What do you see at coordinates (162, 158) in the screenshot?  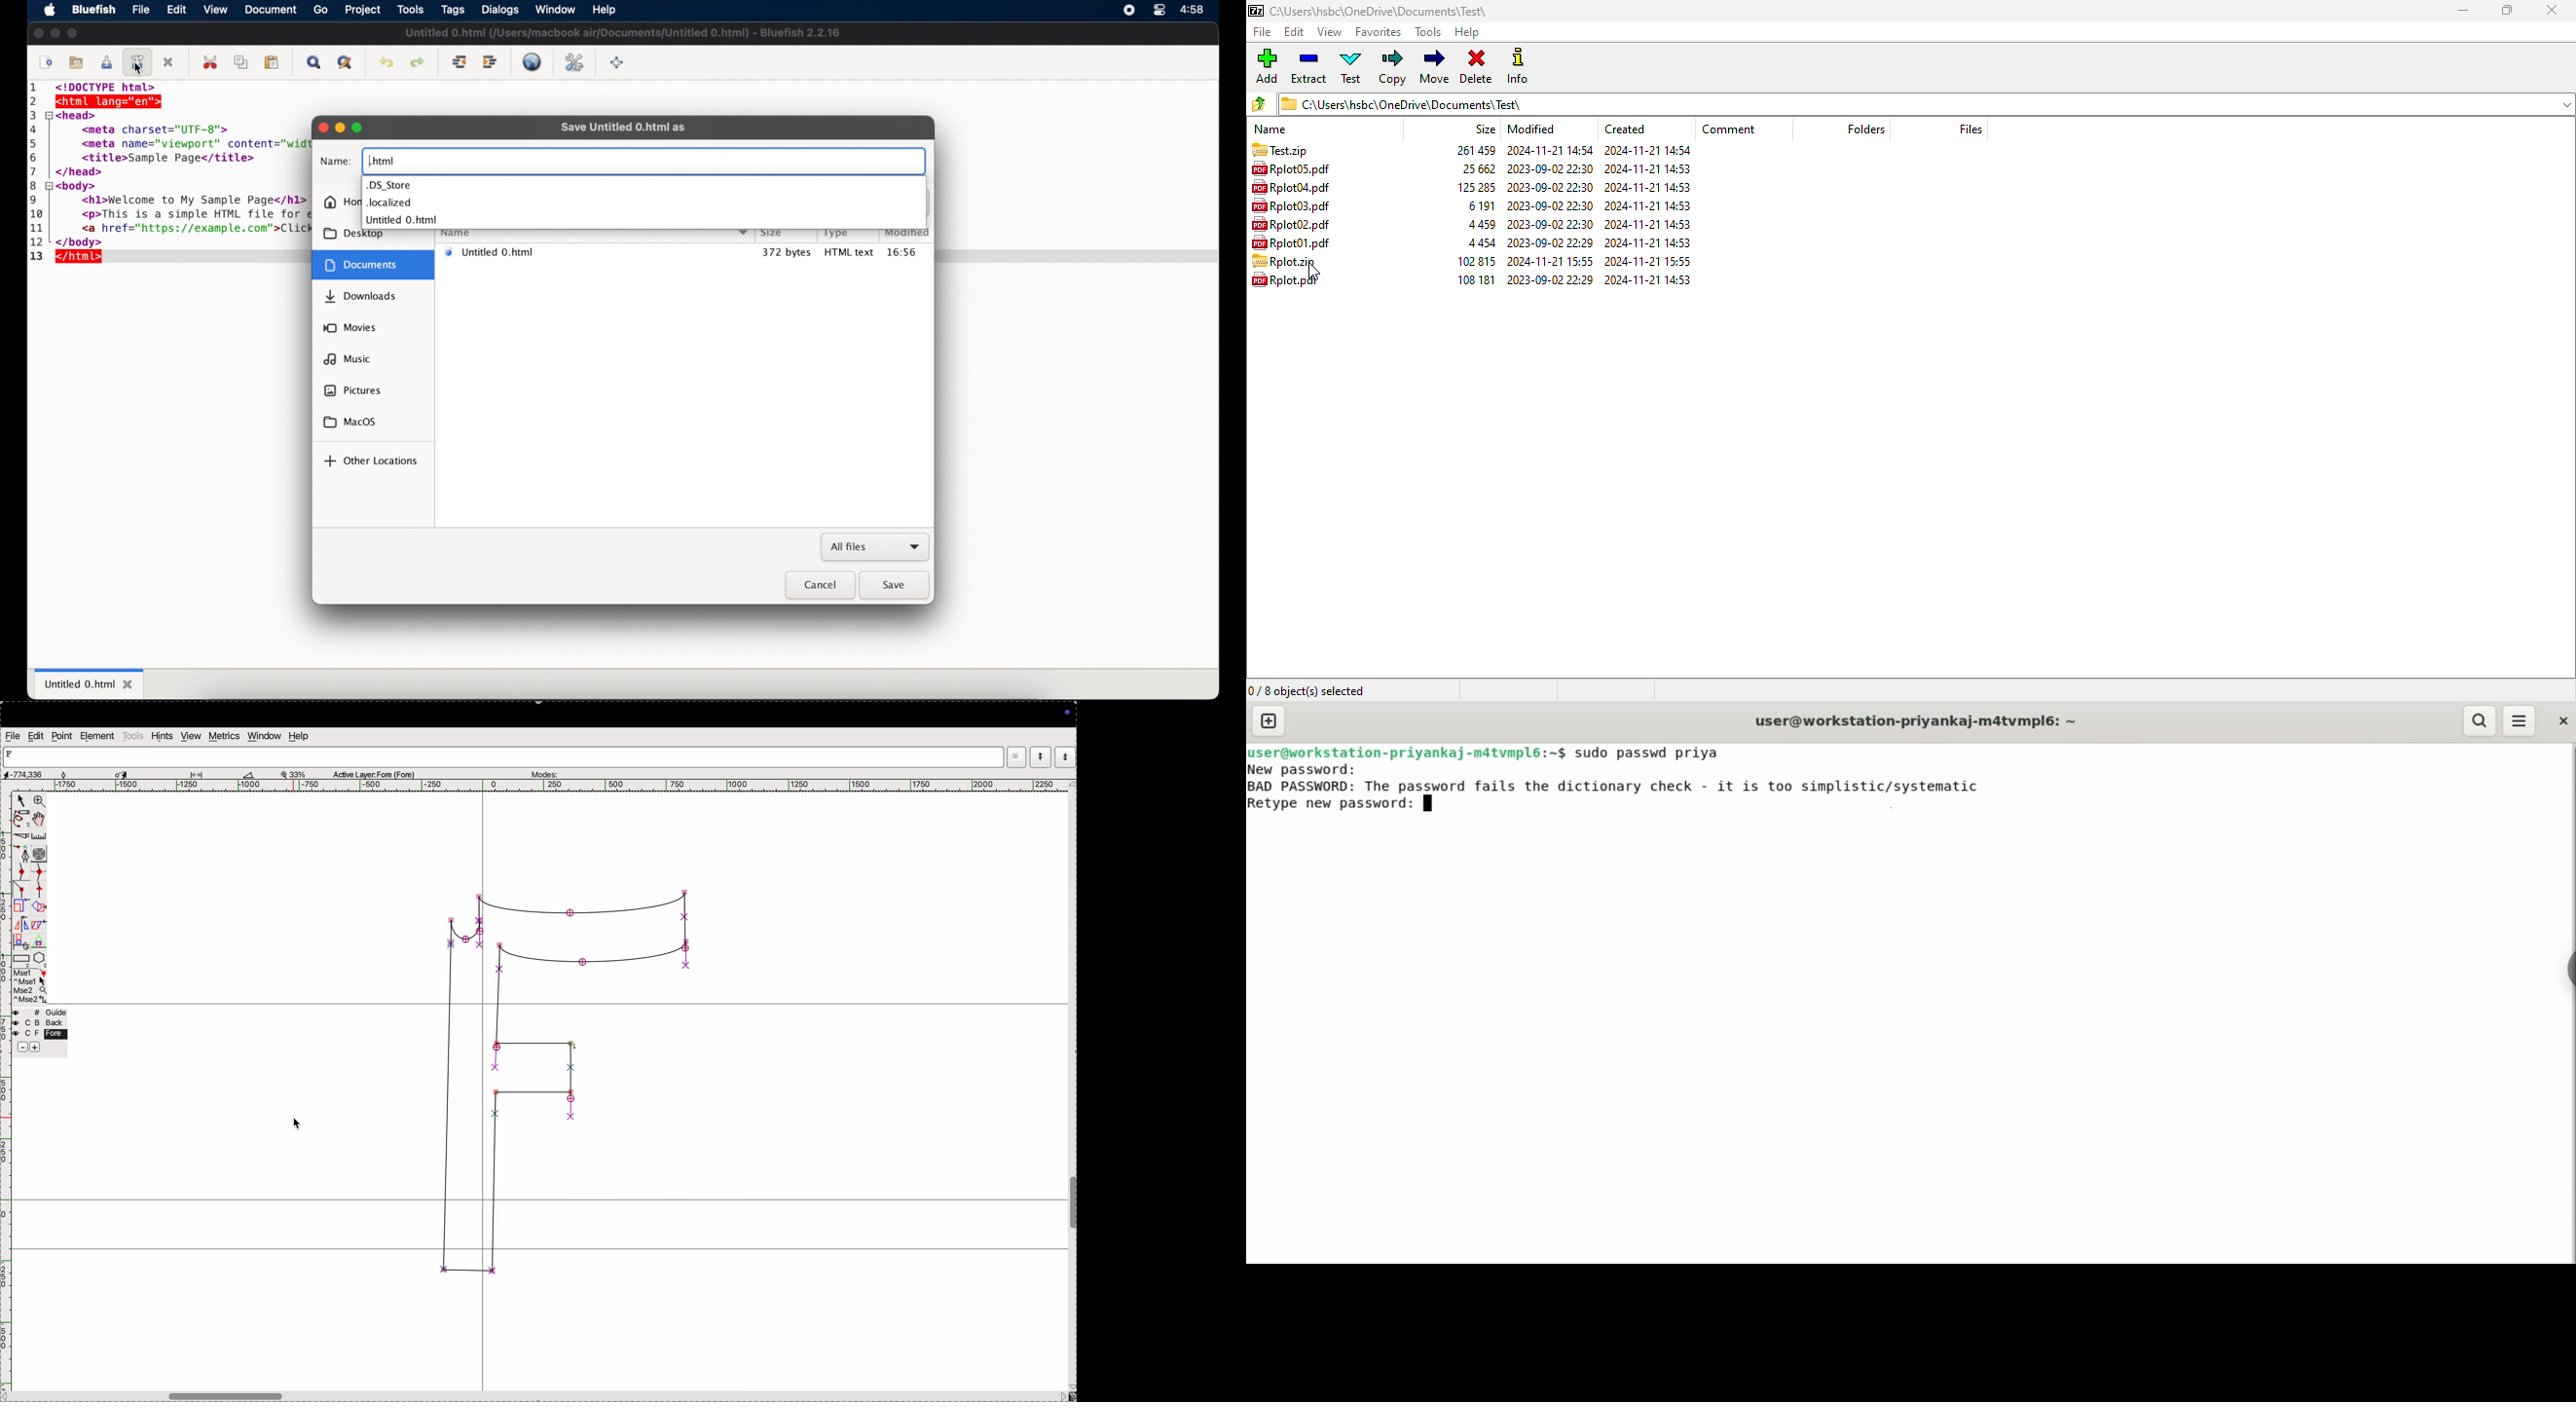 I see `<title>Sample Page</title>` at bounding box center [162, 158].